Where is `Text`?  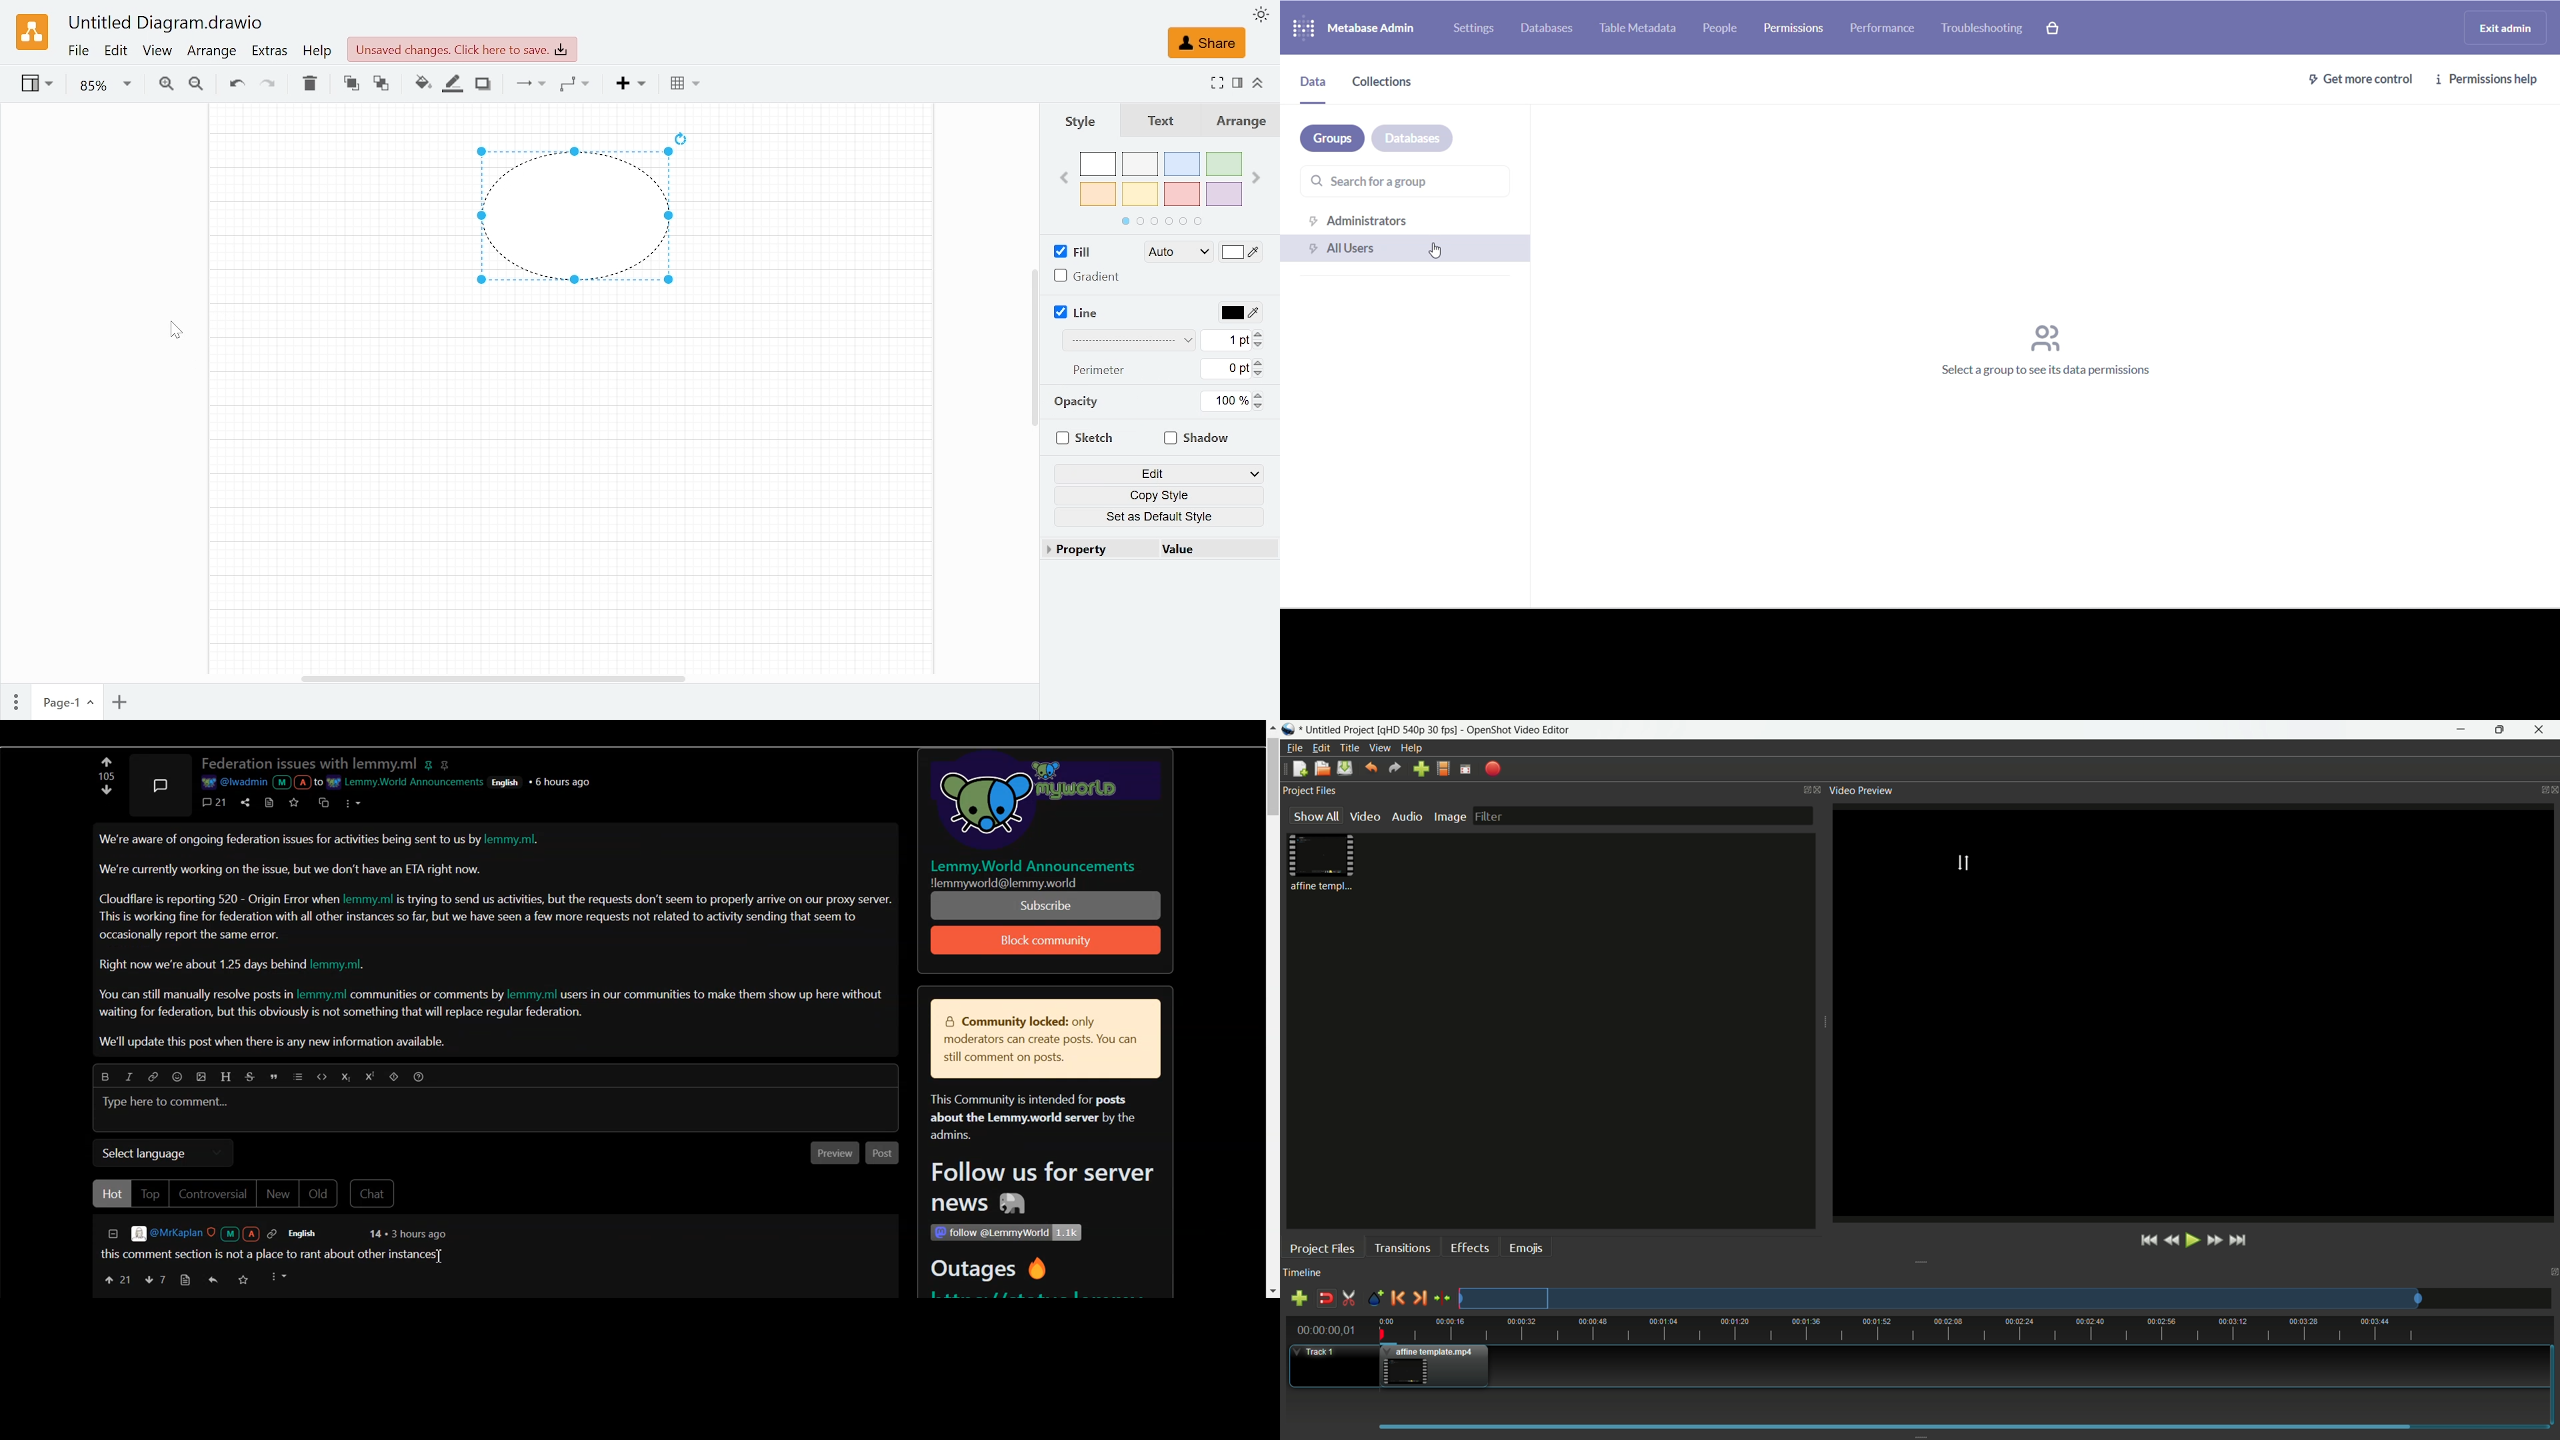 Text is located at coordinates (1170, 121).